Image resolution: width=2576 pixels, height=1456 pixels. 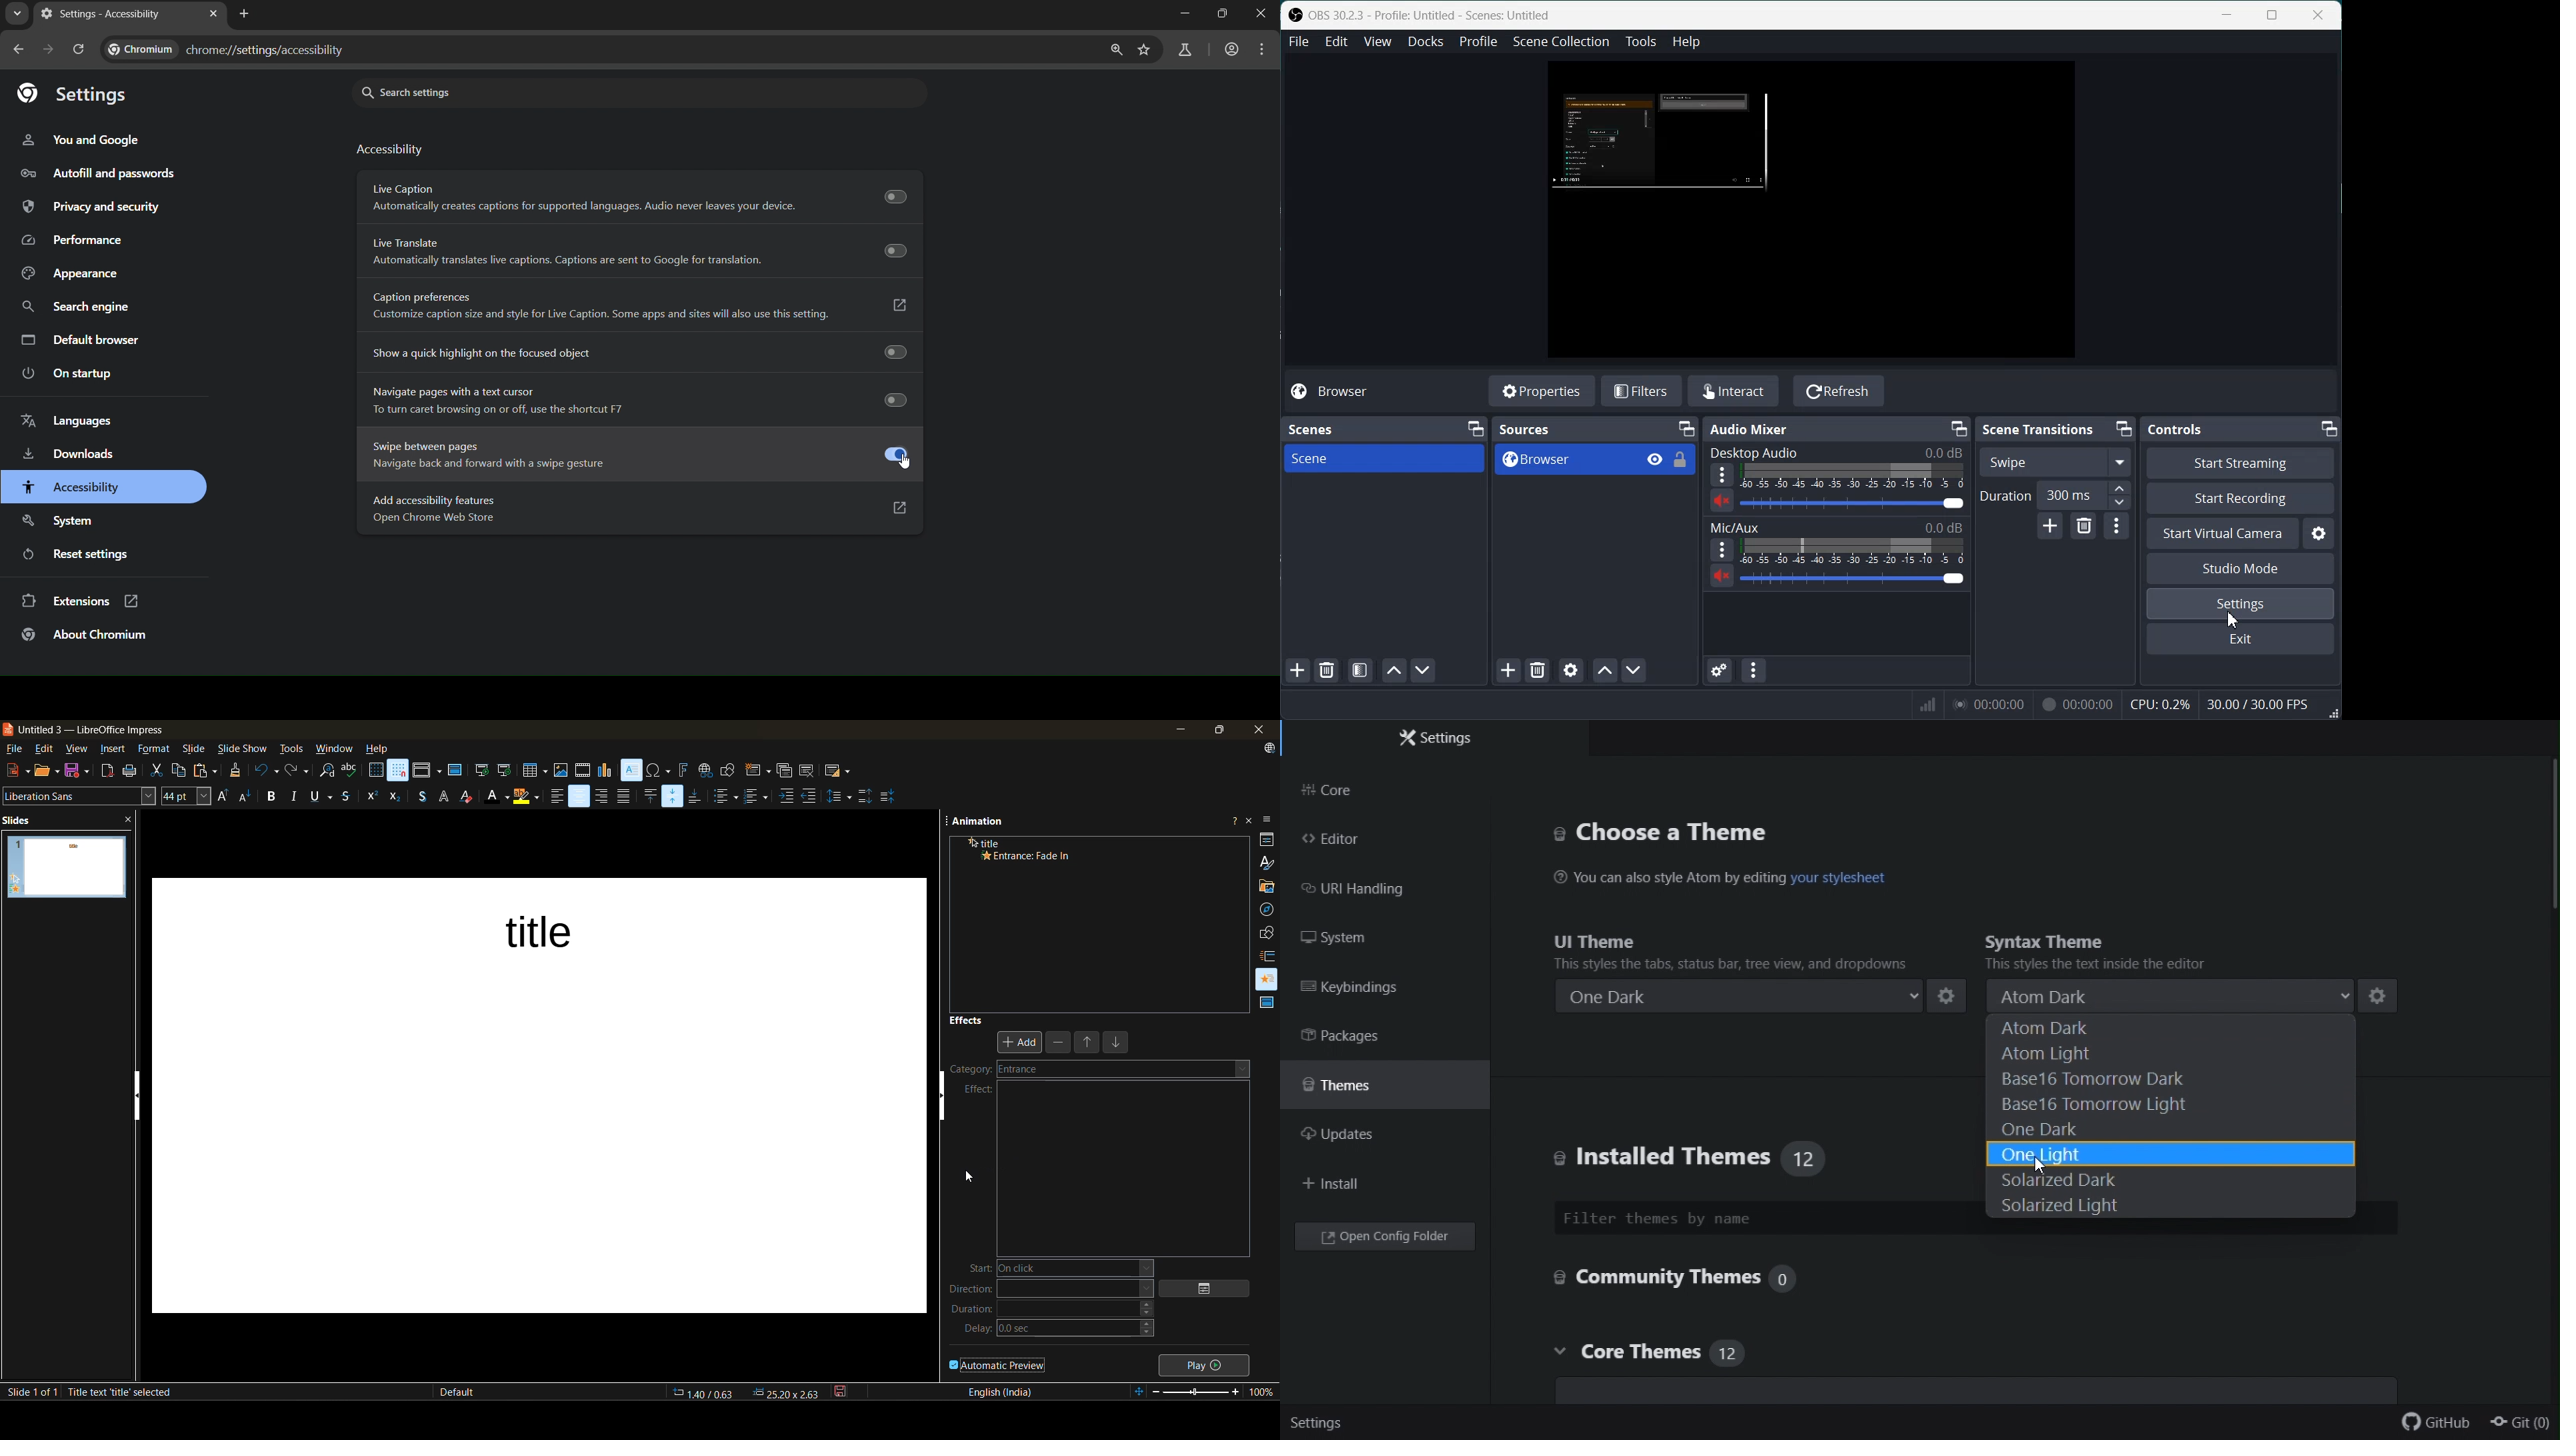 I want to click on Sources, so click(x=1526, y=430).